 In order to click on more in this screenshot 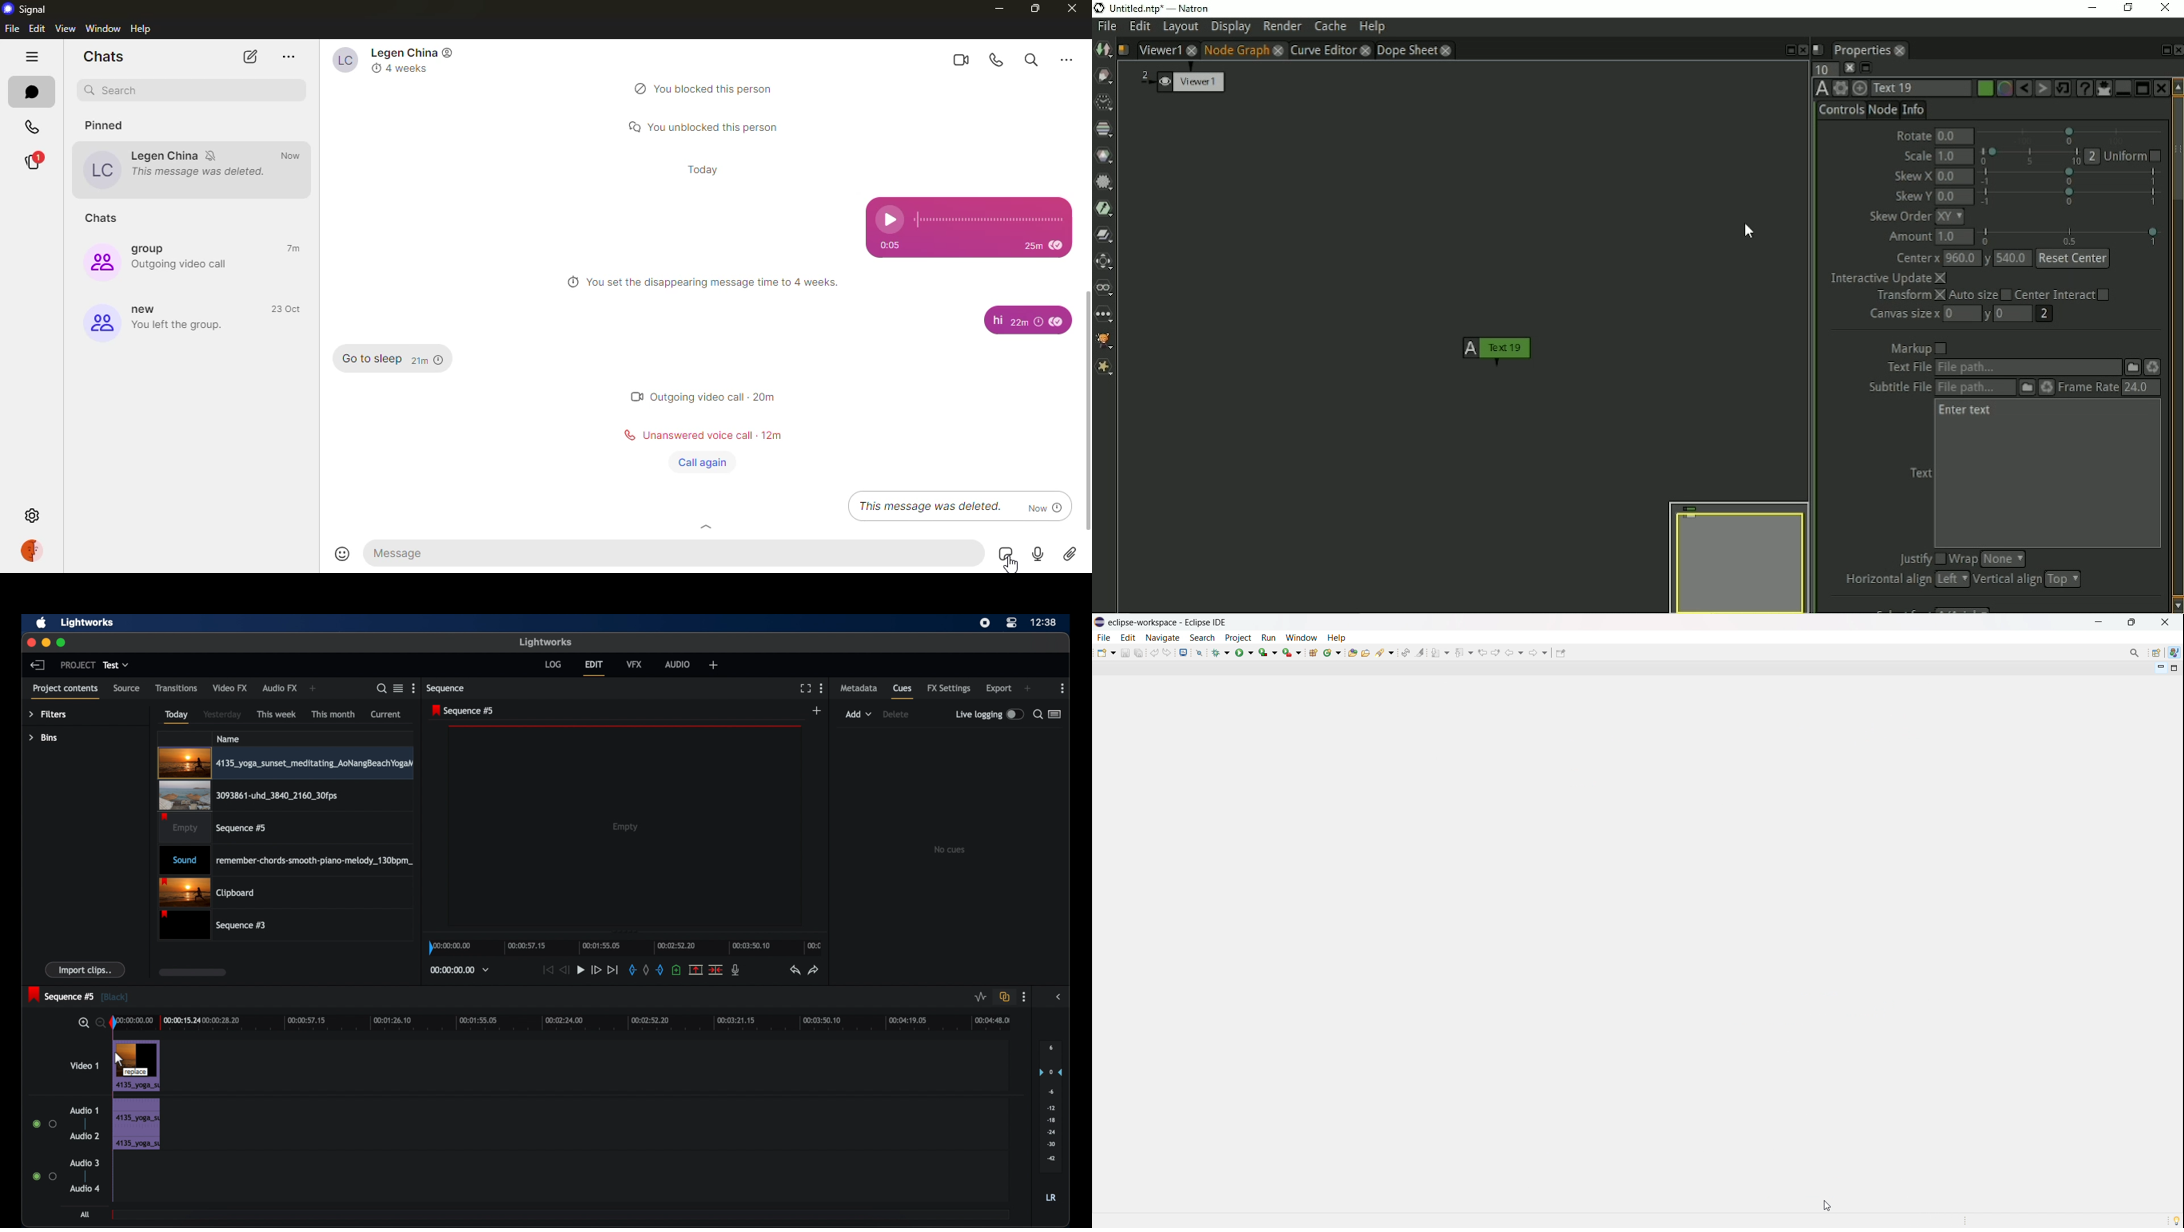, I will do `click(1068, 59)`.